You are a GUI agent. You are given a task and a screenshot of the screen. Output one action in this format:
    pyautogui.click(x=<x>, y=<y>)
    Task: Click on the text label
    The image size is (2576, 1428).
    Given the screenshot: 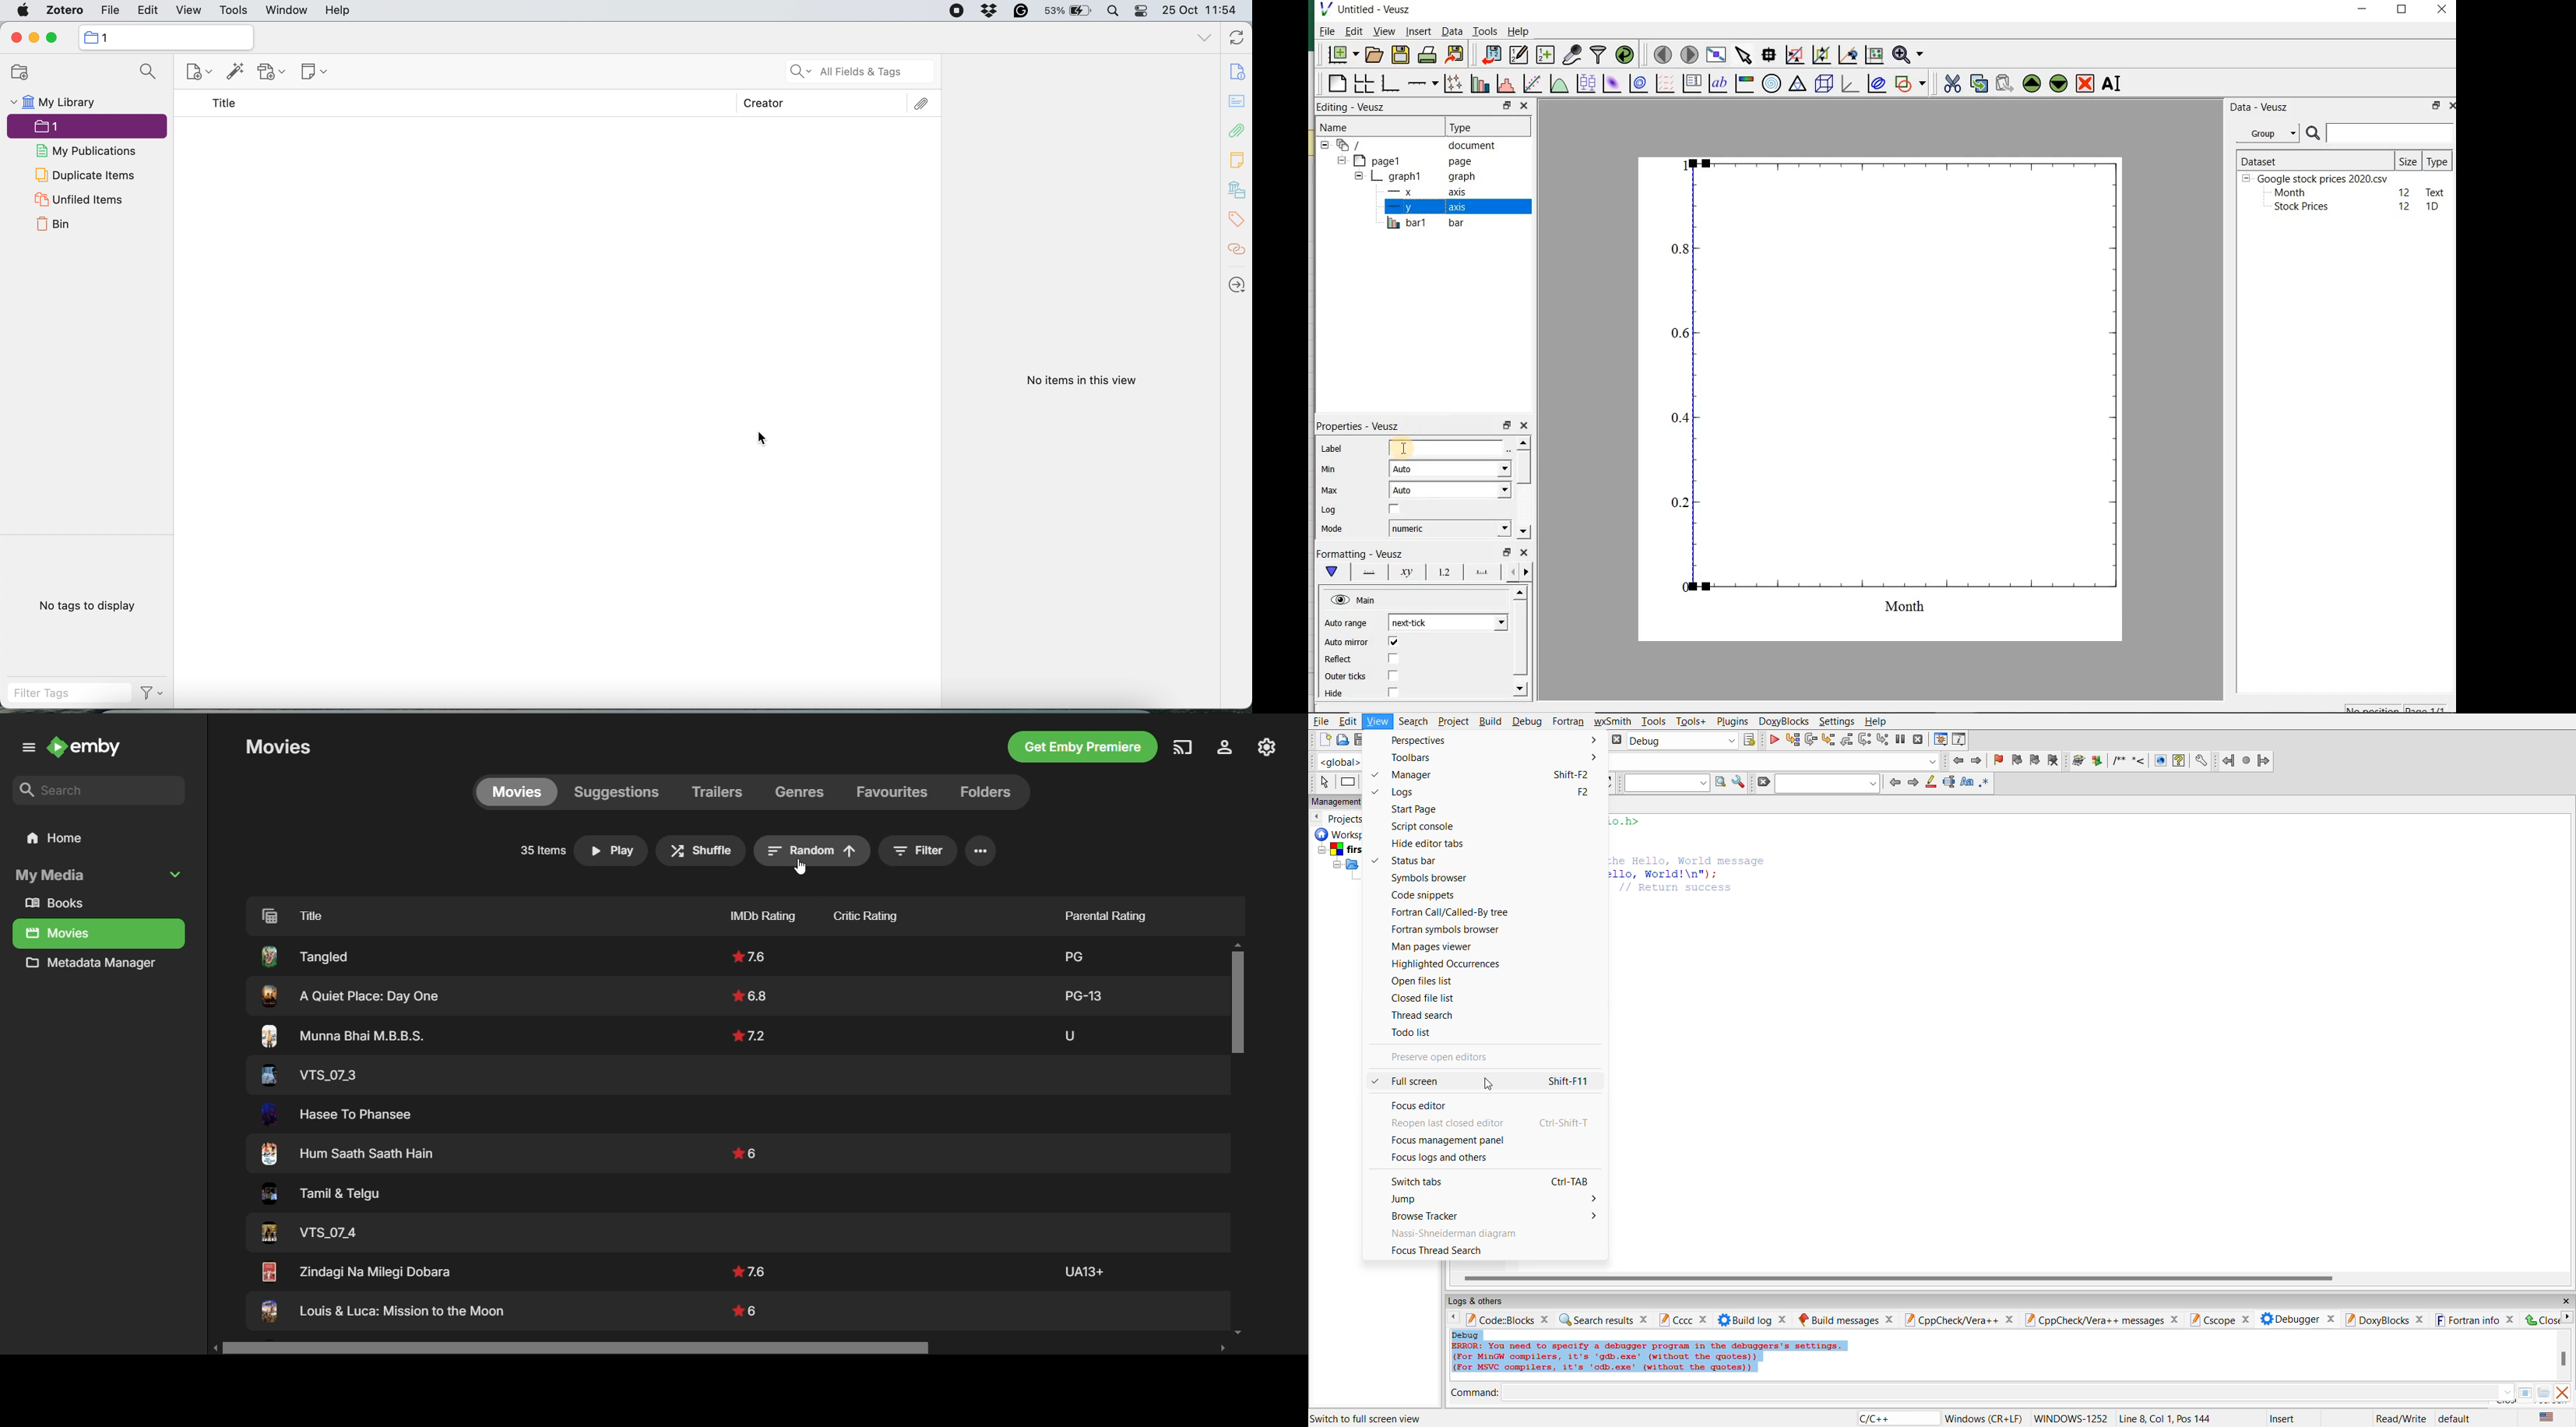 What is the action you would take?
    pyautogui.click(x=1718, y=85)
    